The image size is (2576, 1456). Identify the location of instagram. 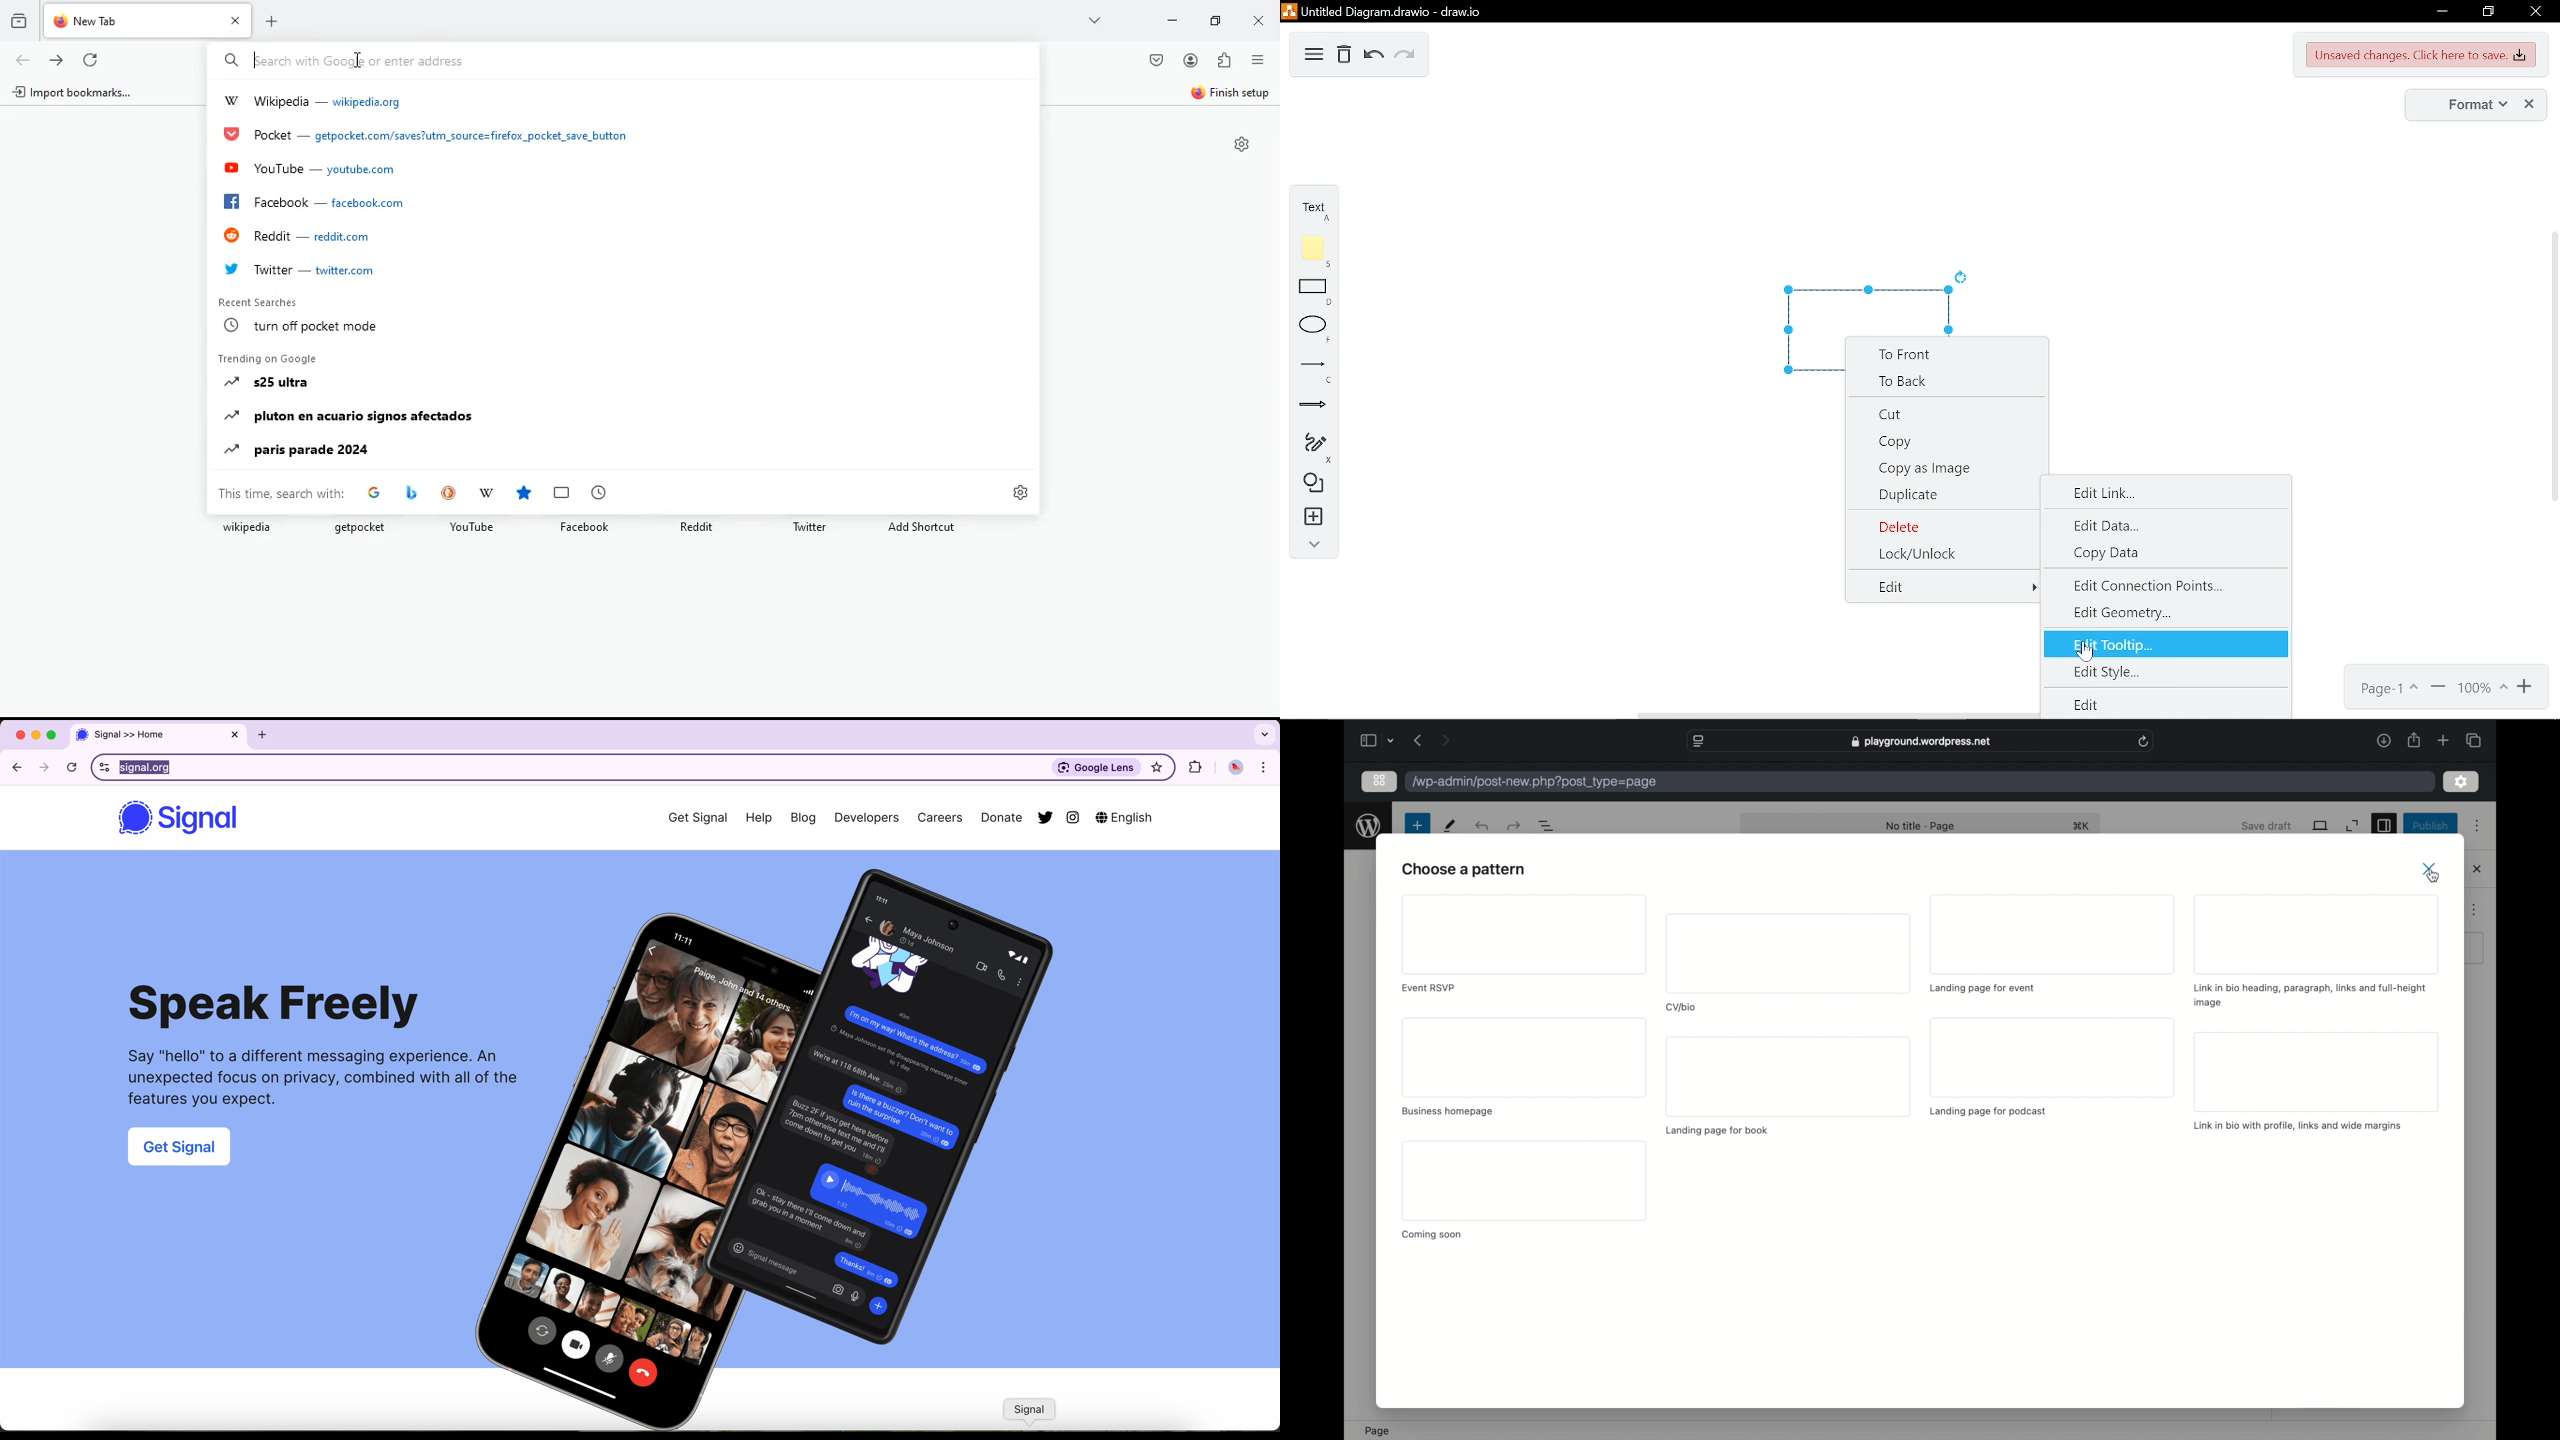
(1074, 819).